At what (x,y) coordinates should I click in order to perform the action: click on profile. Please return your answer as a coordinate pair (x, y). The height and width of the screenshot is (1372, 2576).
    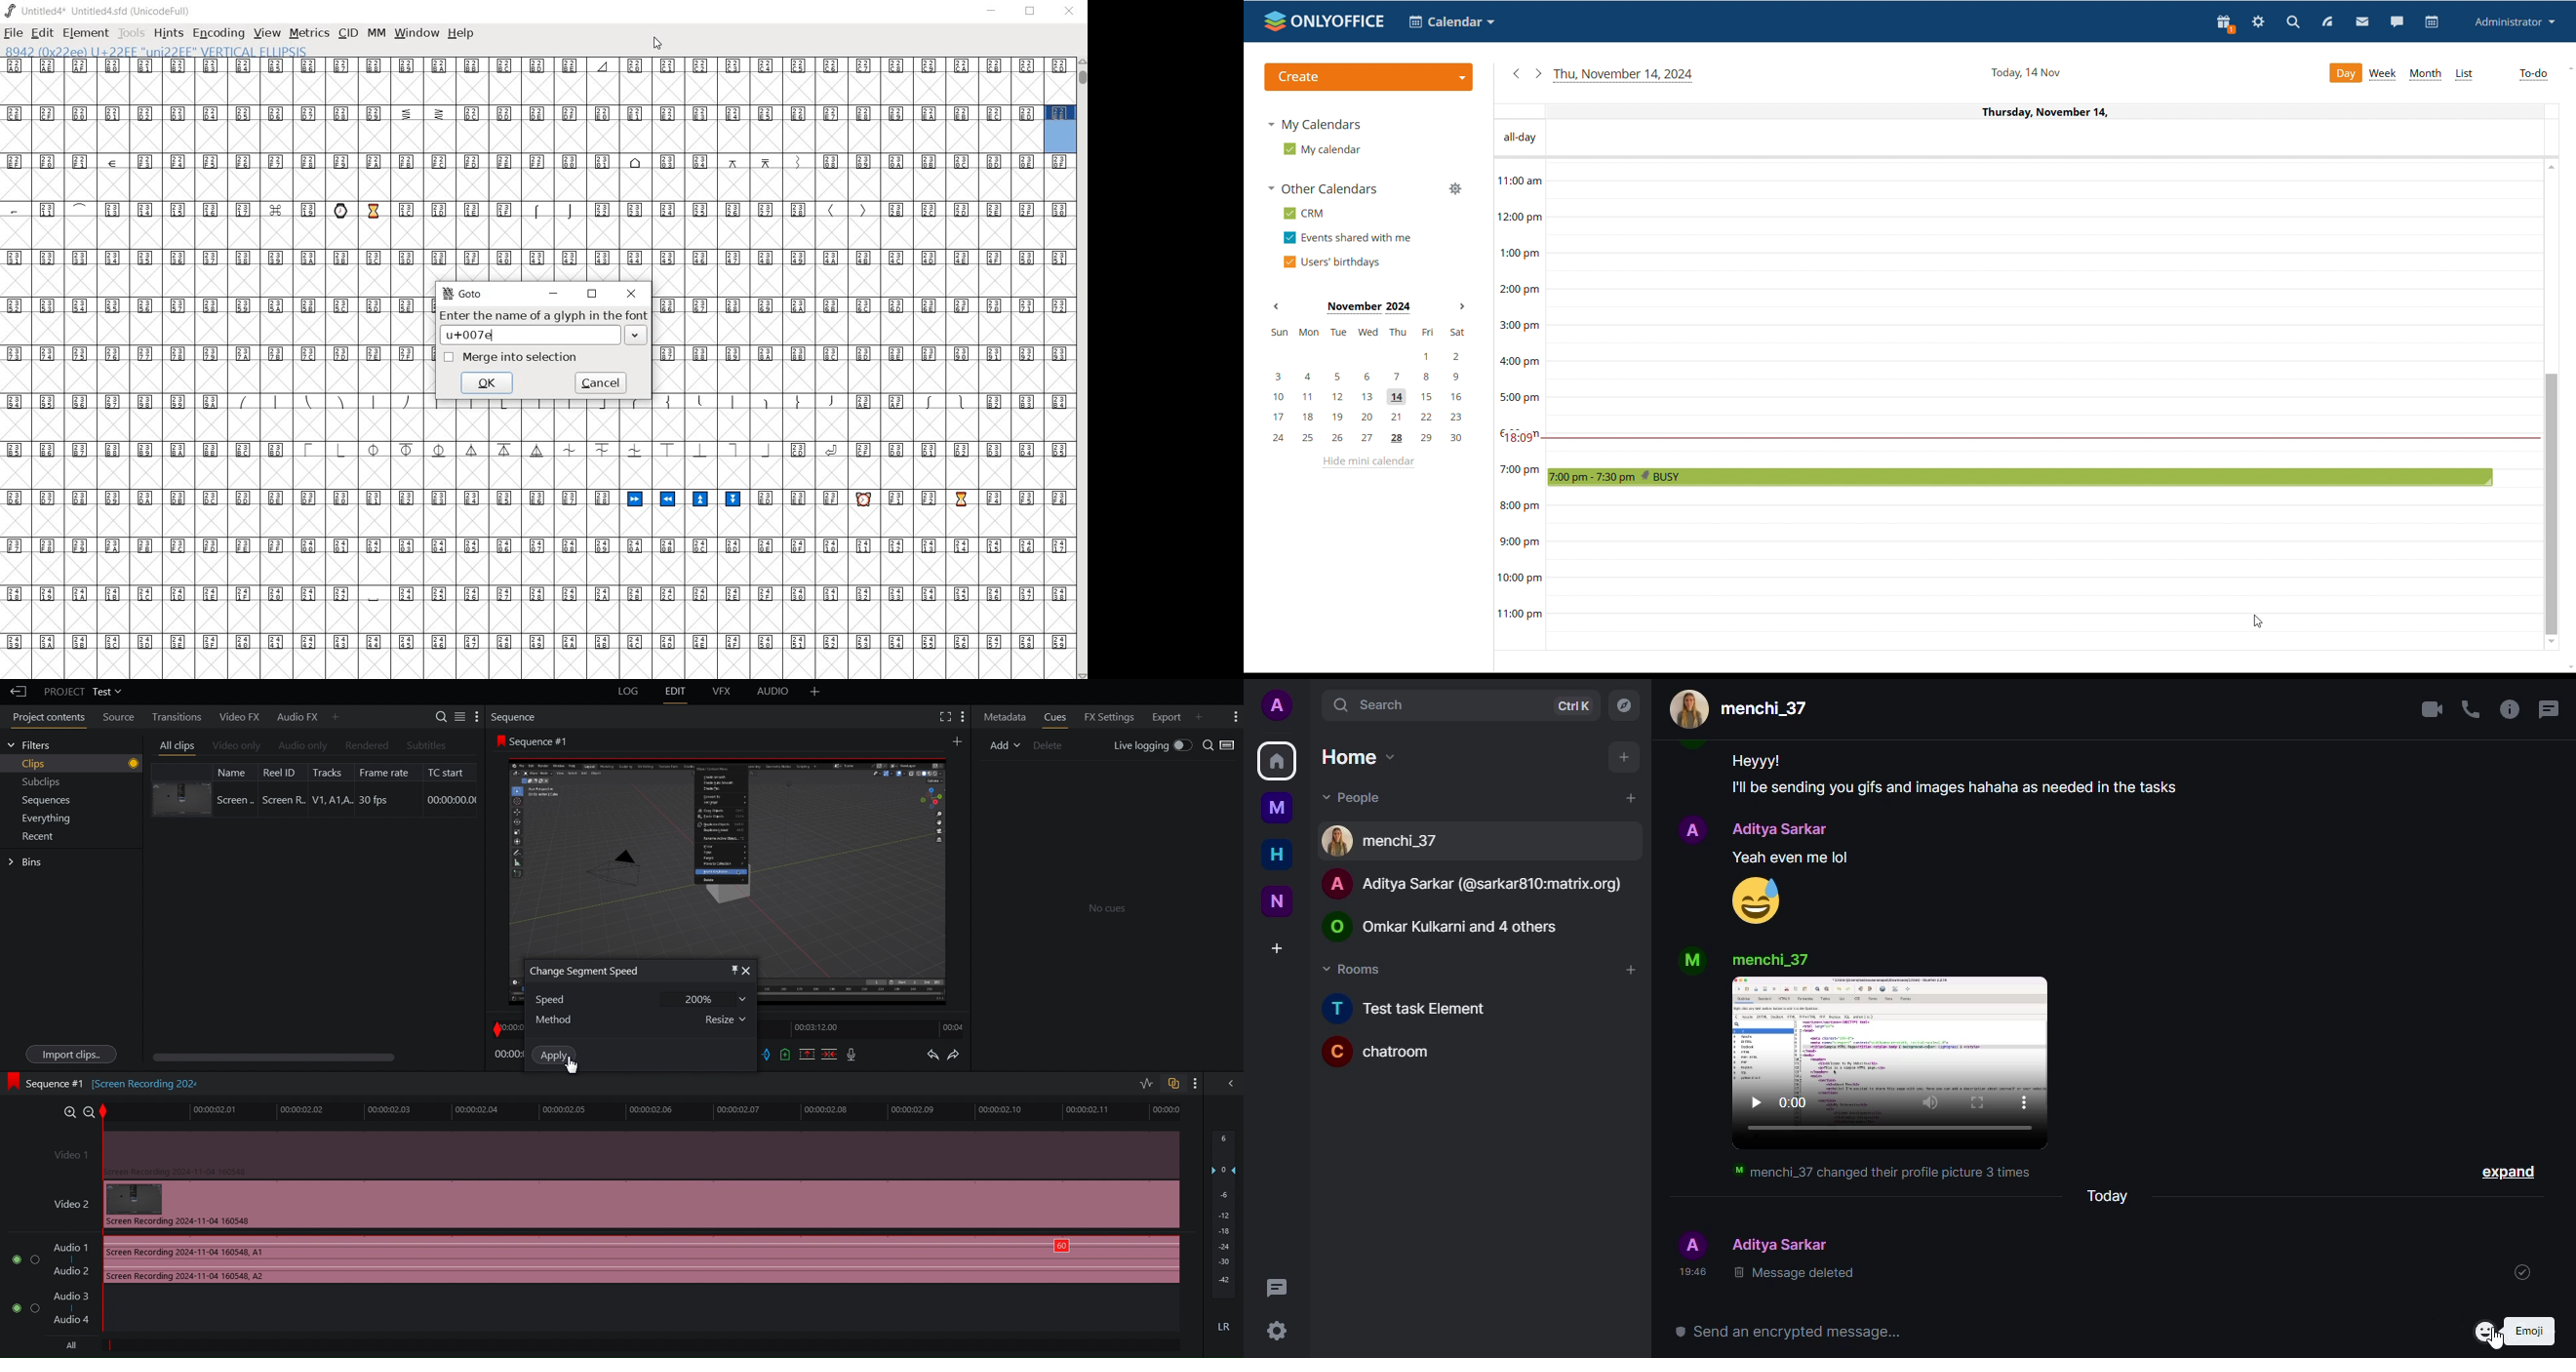
    Looking at the image, I should click on (1692, 826).